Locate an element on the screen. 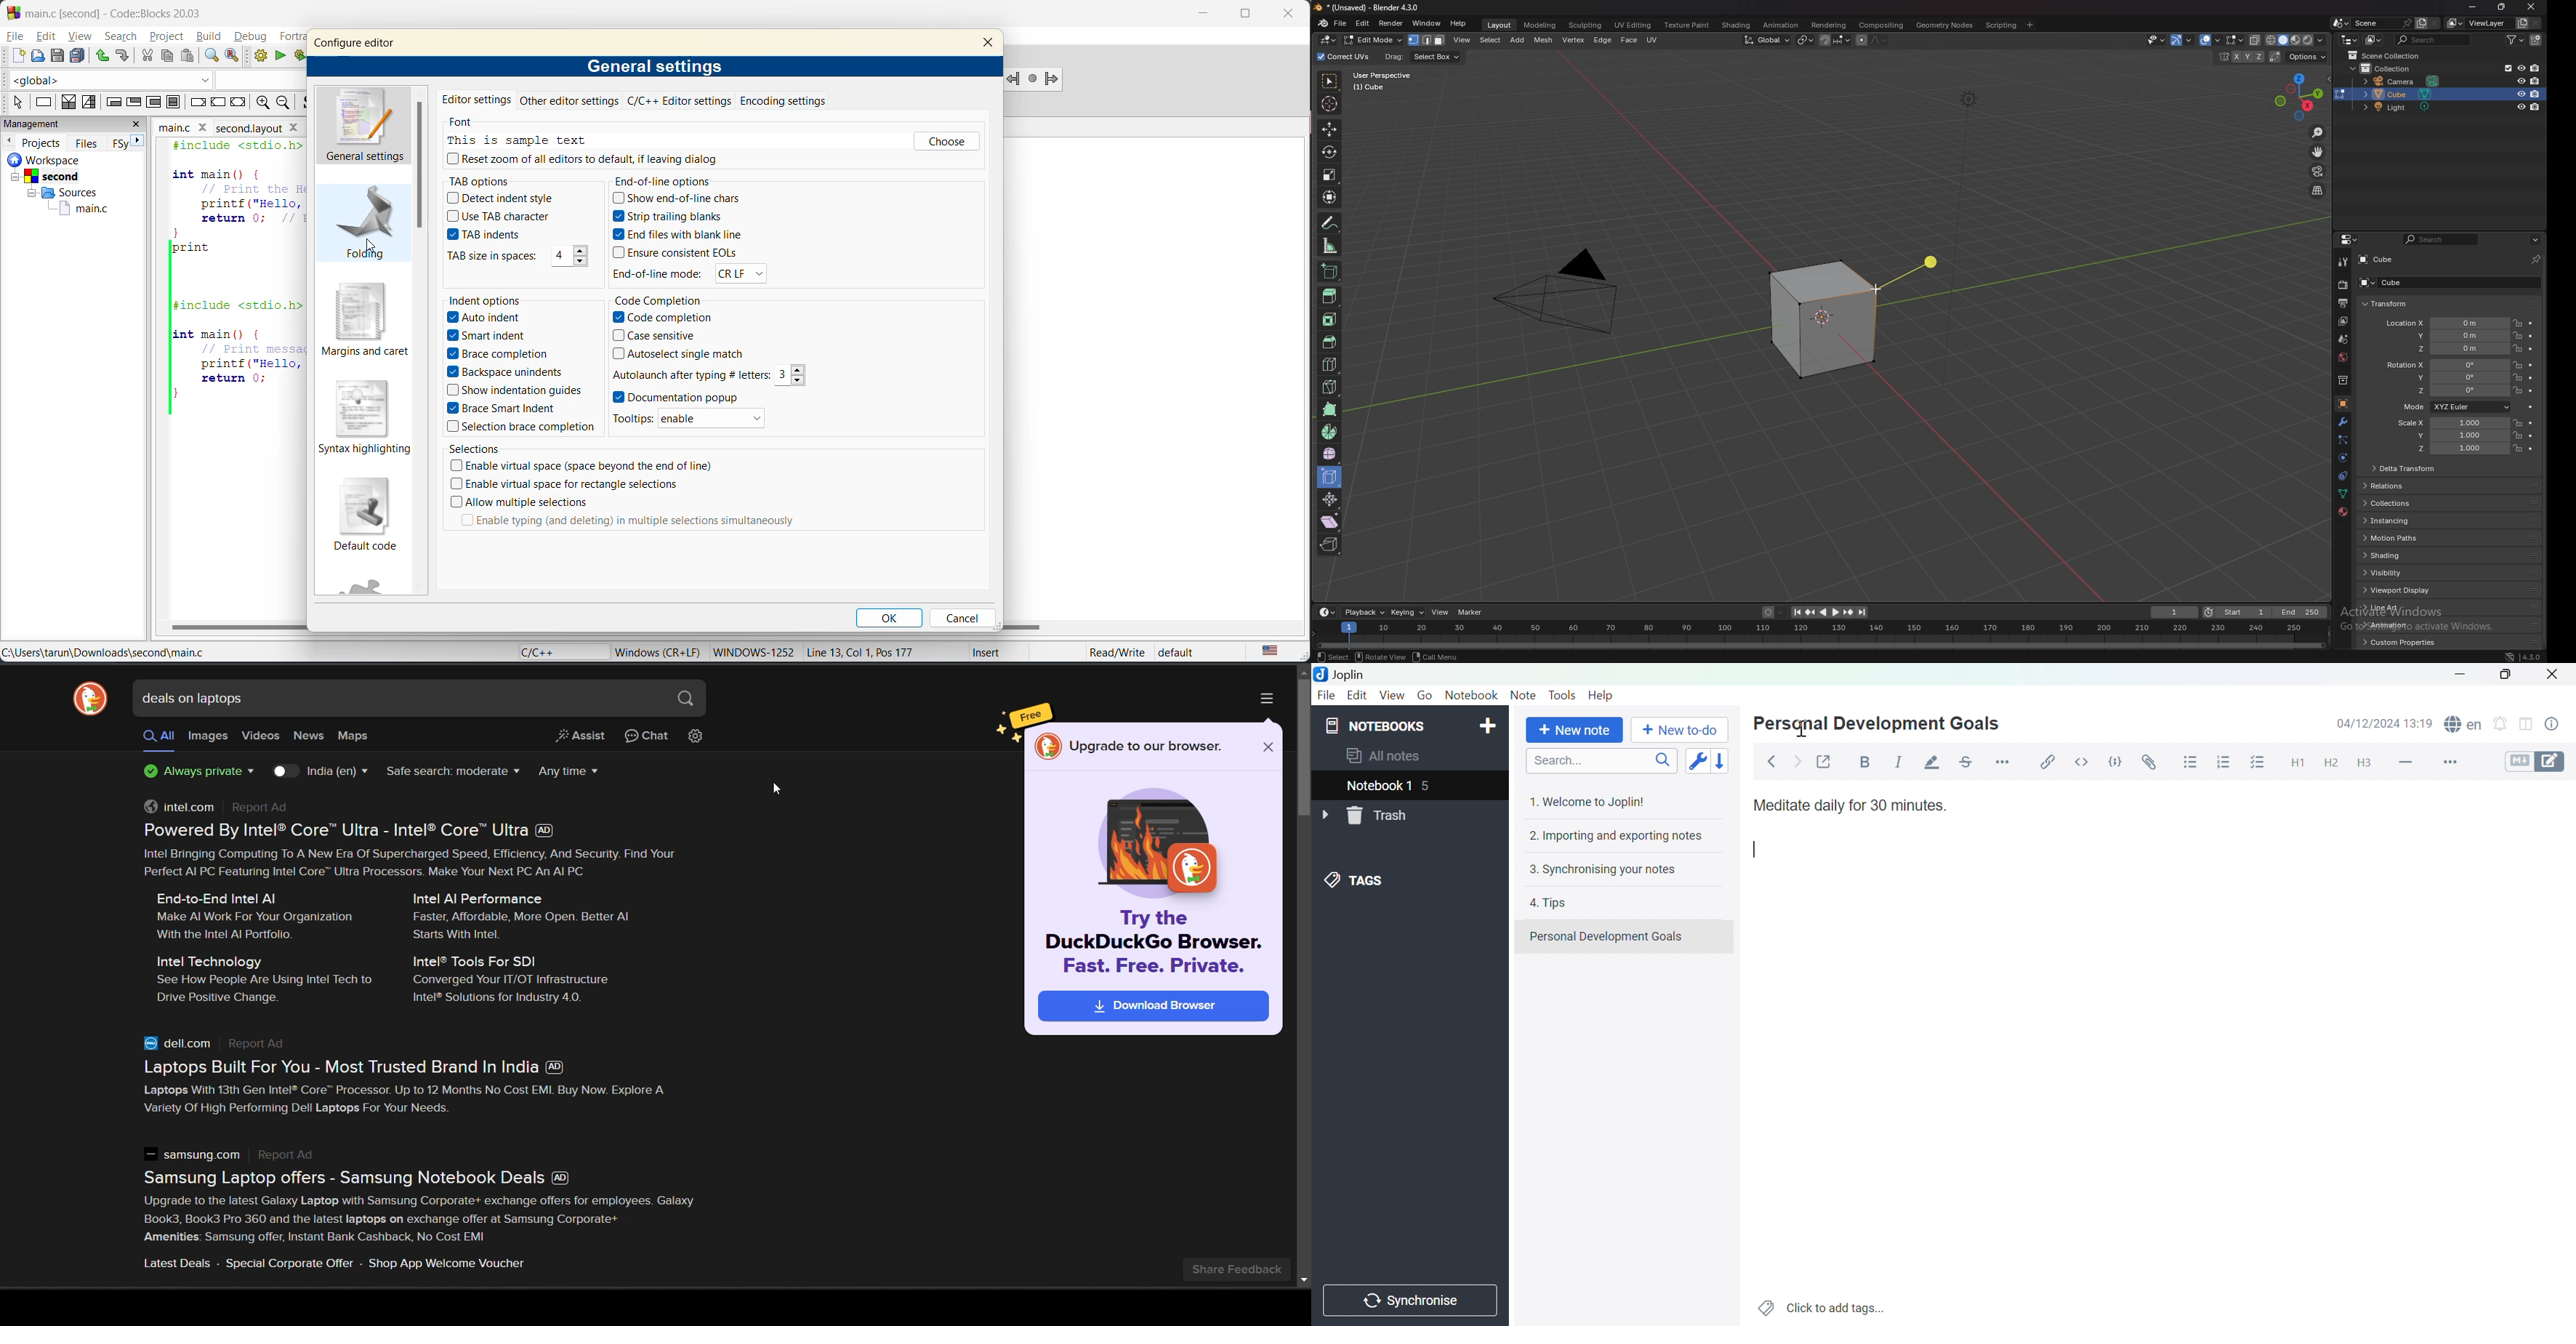  exit condition loop is located at coordinates (136, 101).